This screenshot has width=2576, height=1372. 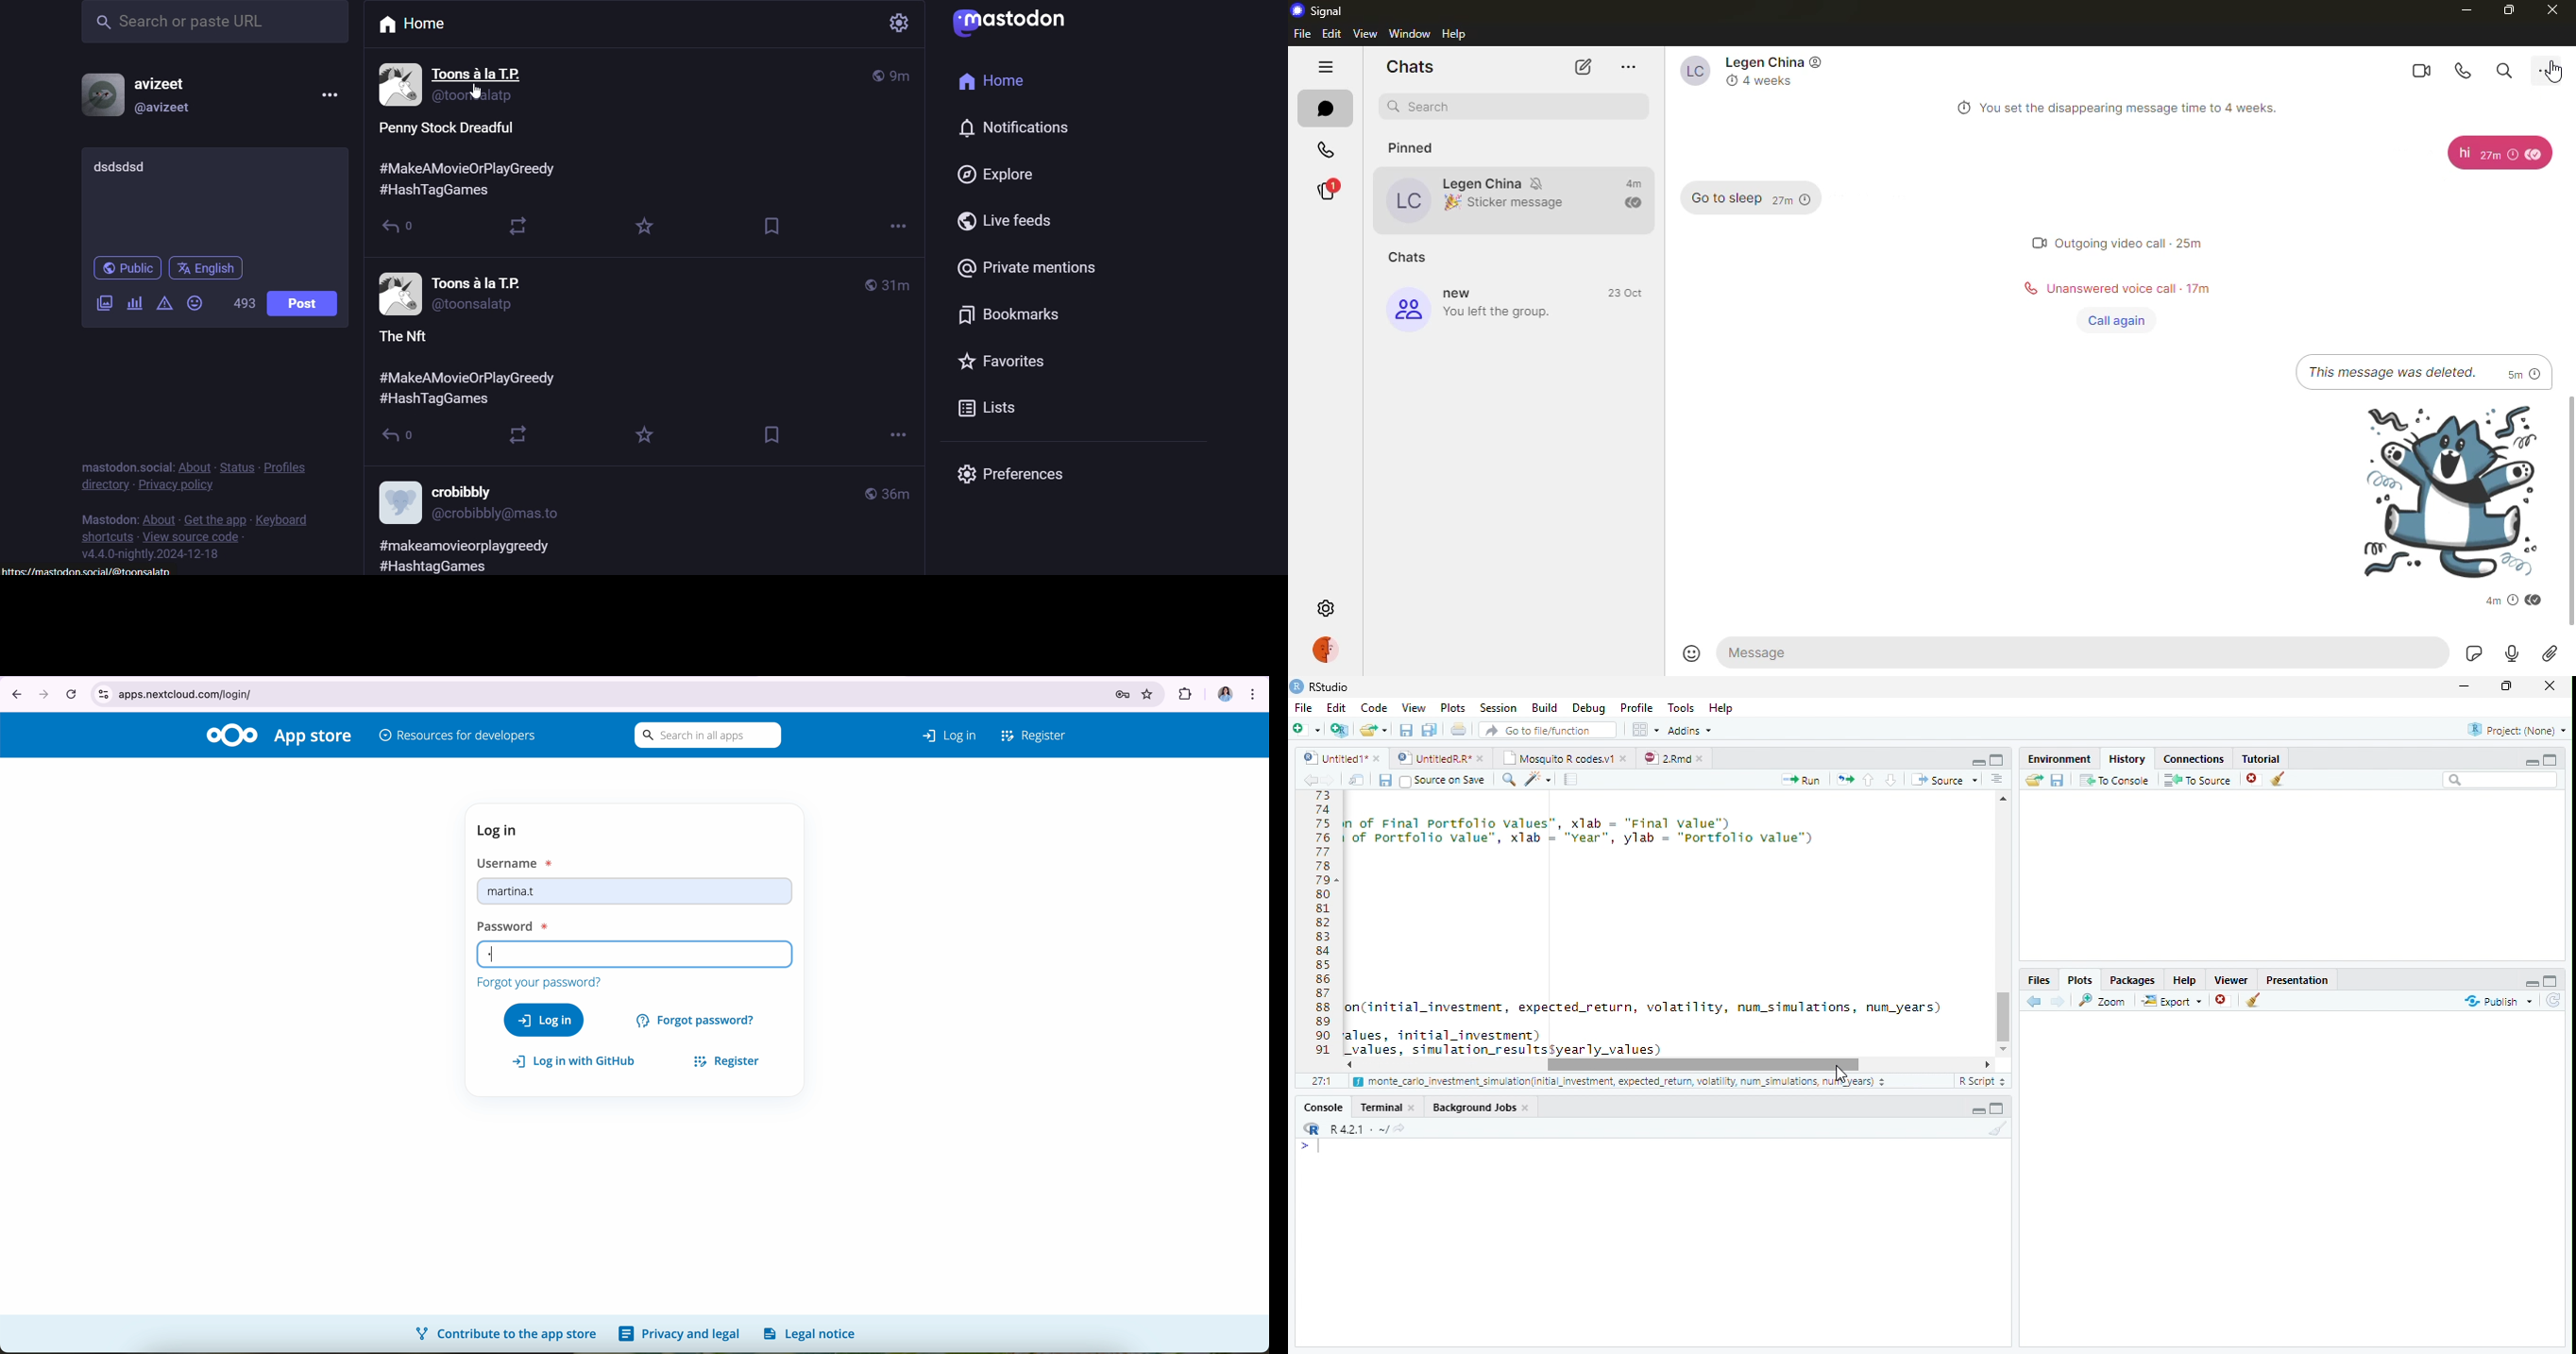 What do you see at coordinates (1722, 199) in the screenshot?
I see `Go to sleep` at bounding box center [1722, 199].